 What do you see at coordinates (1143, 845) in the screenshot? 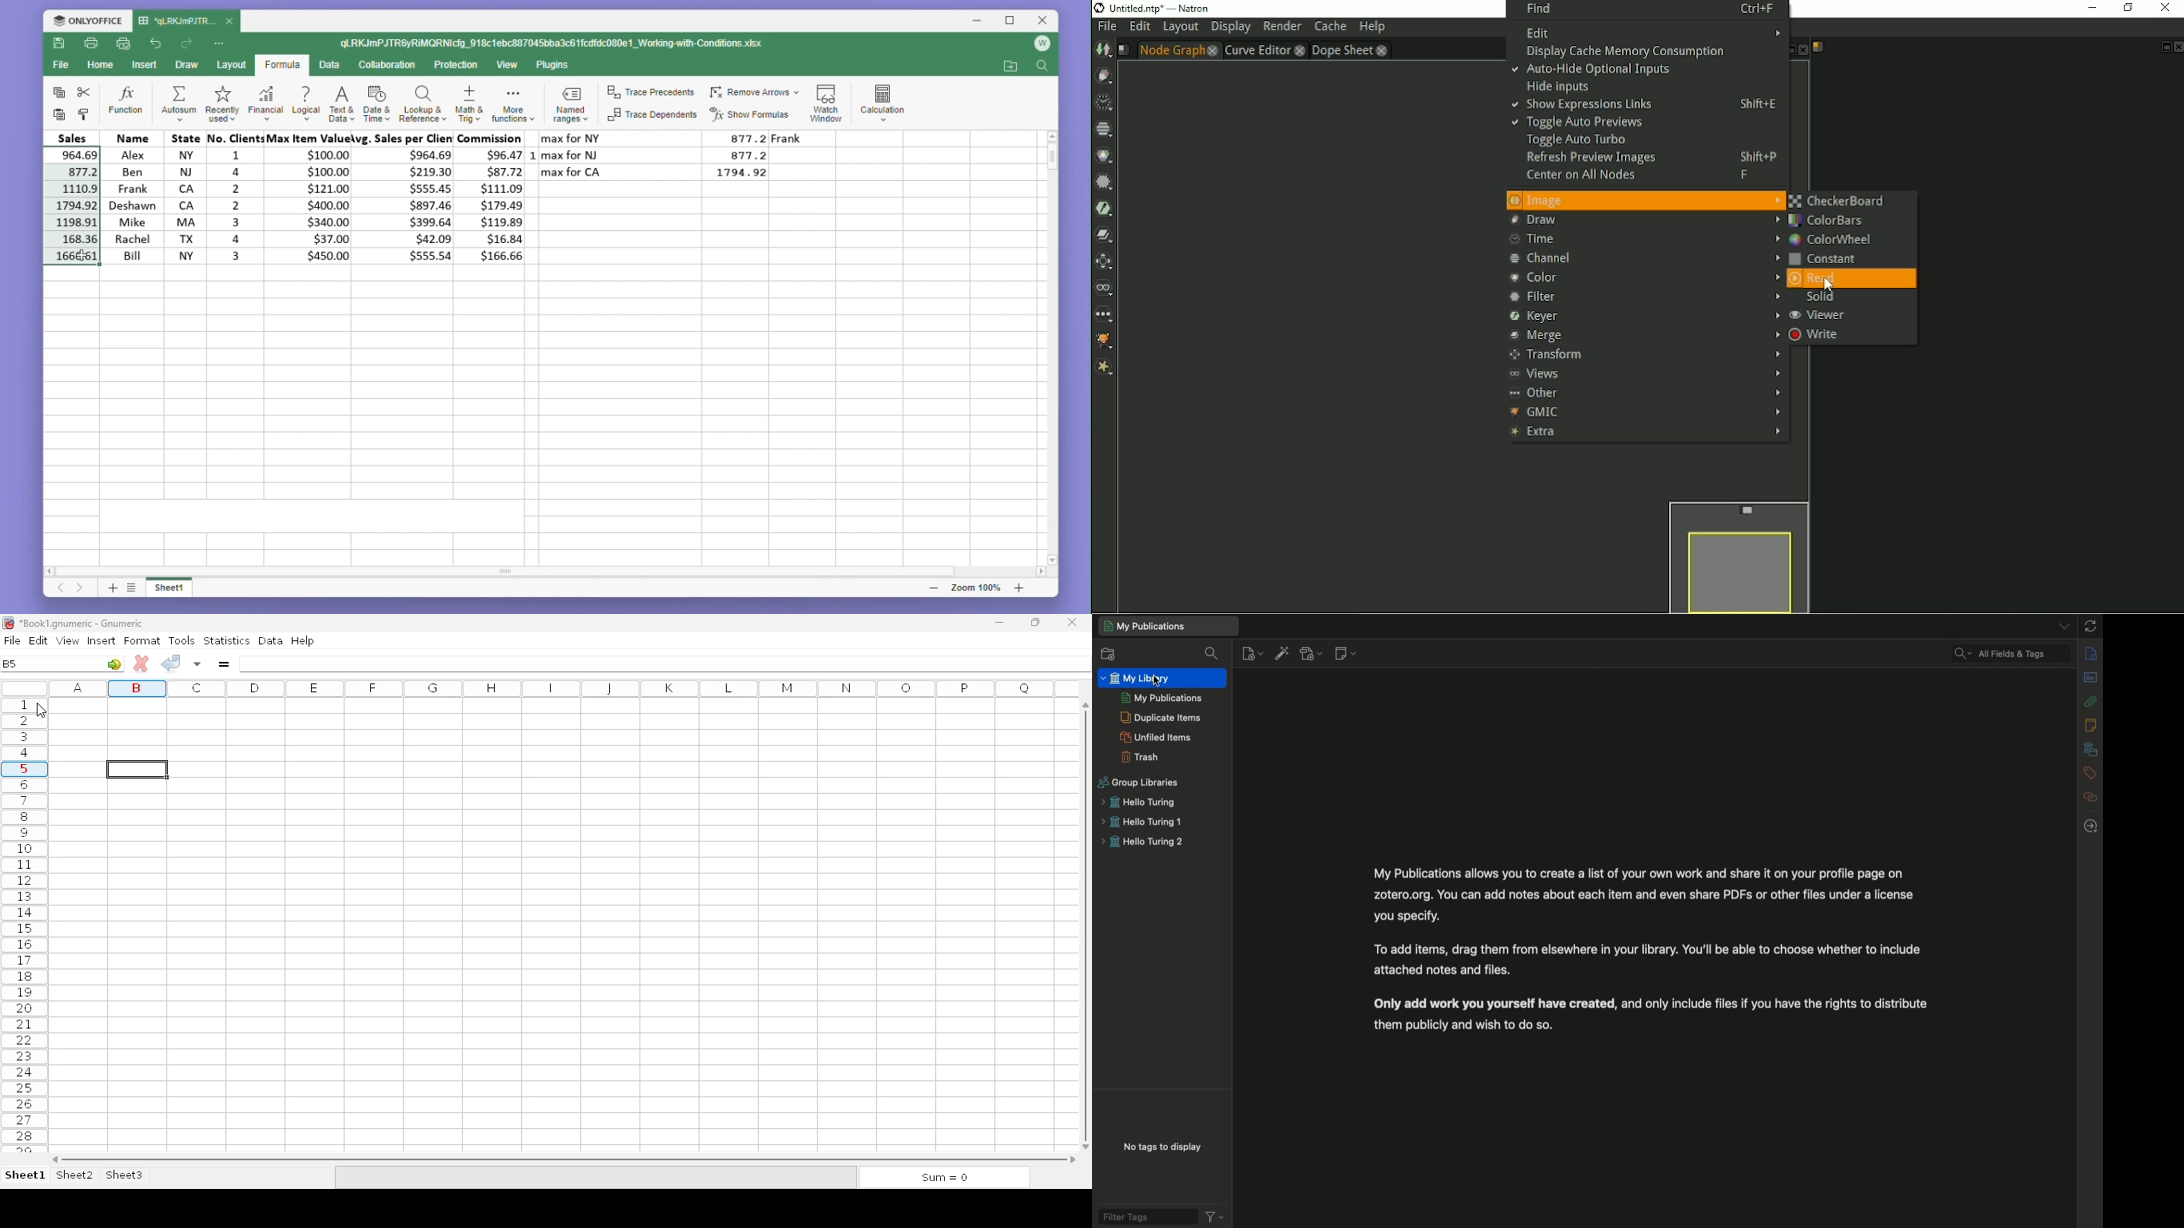
I see `Hello turing 2` at bounding box center [1143, 845].